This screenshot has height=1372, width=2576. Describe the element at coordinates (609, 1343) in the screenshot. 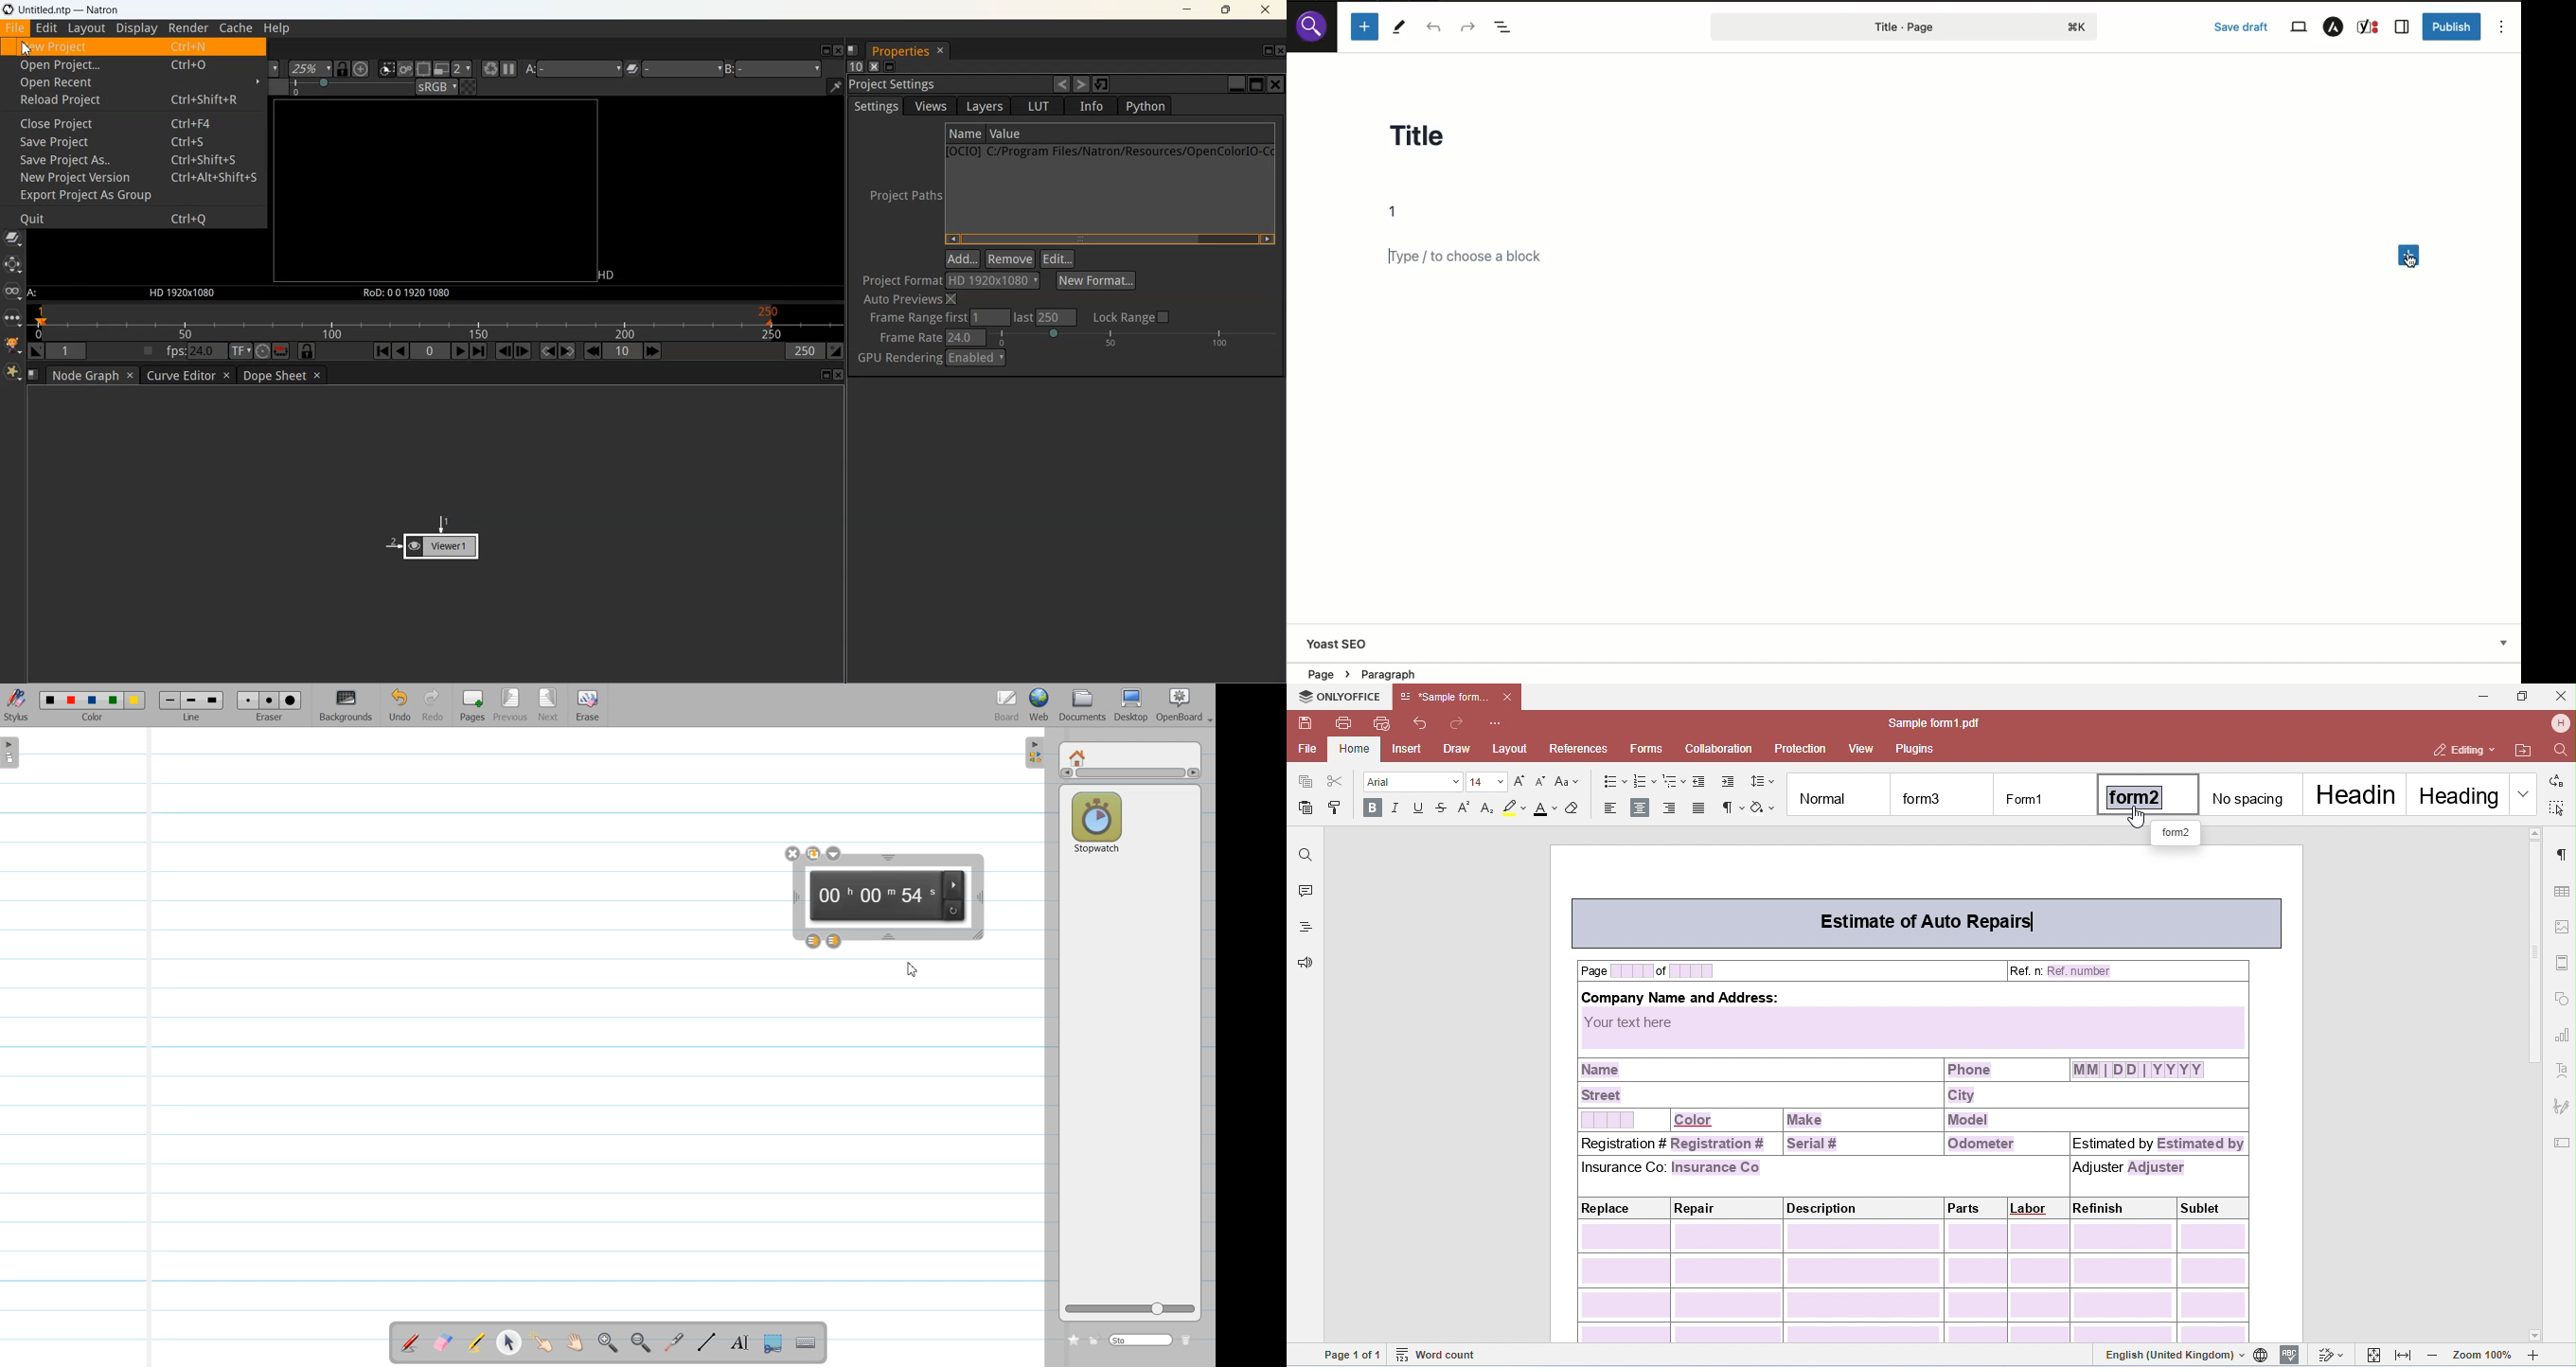

I see `Zoom in` at that location.